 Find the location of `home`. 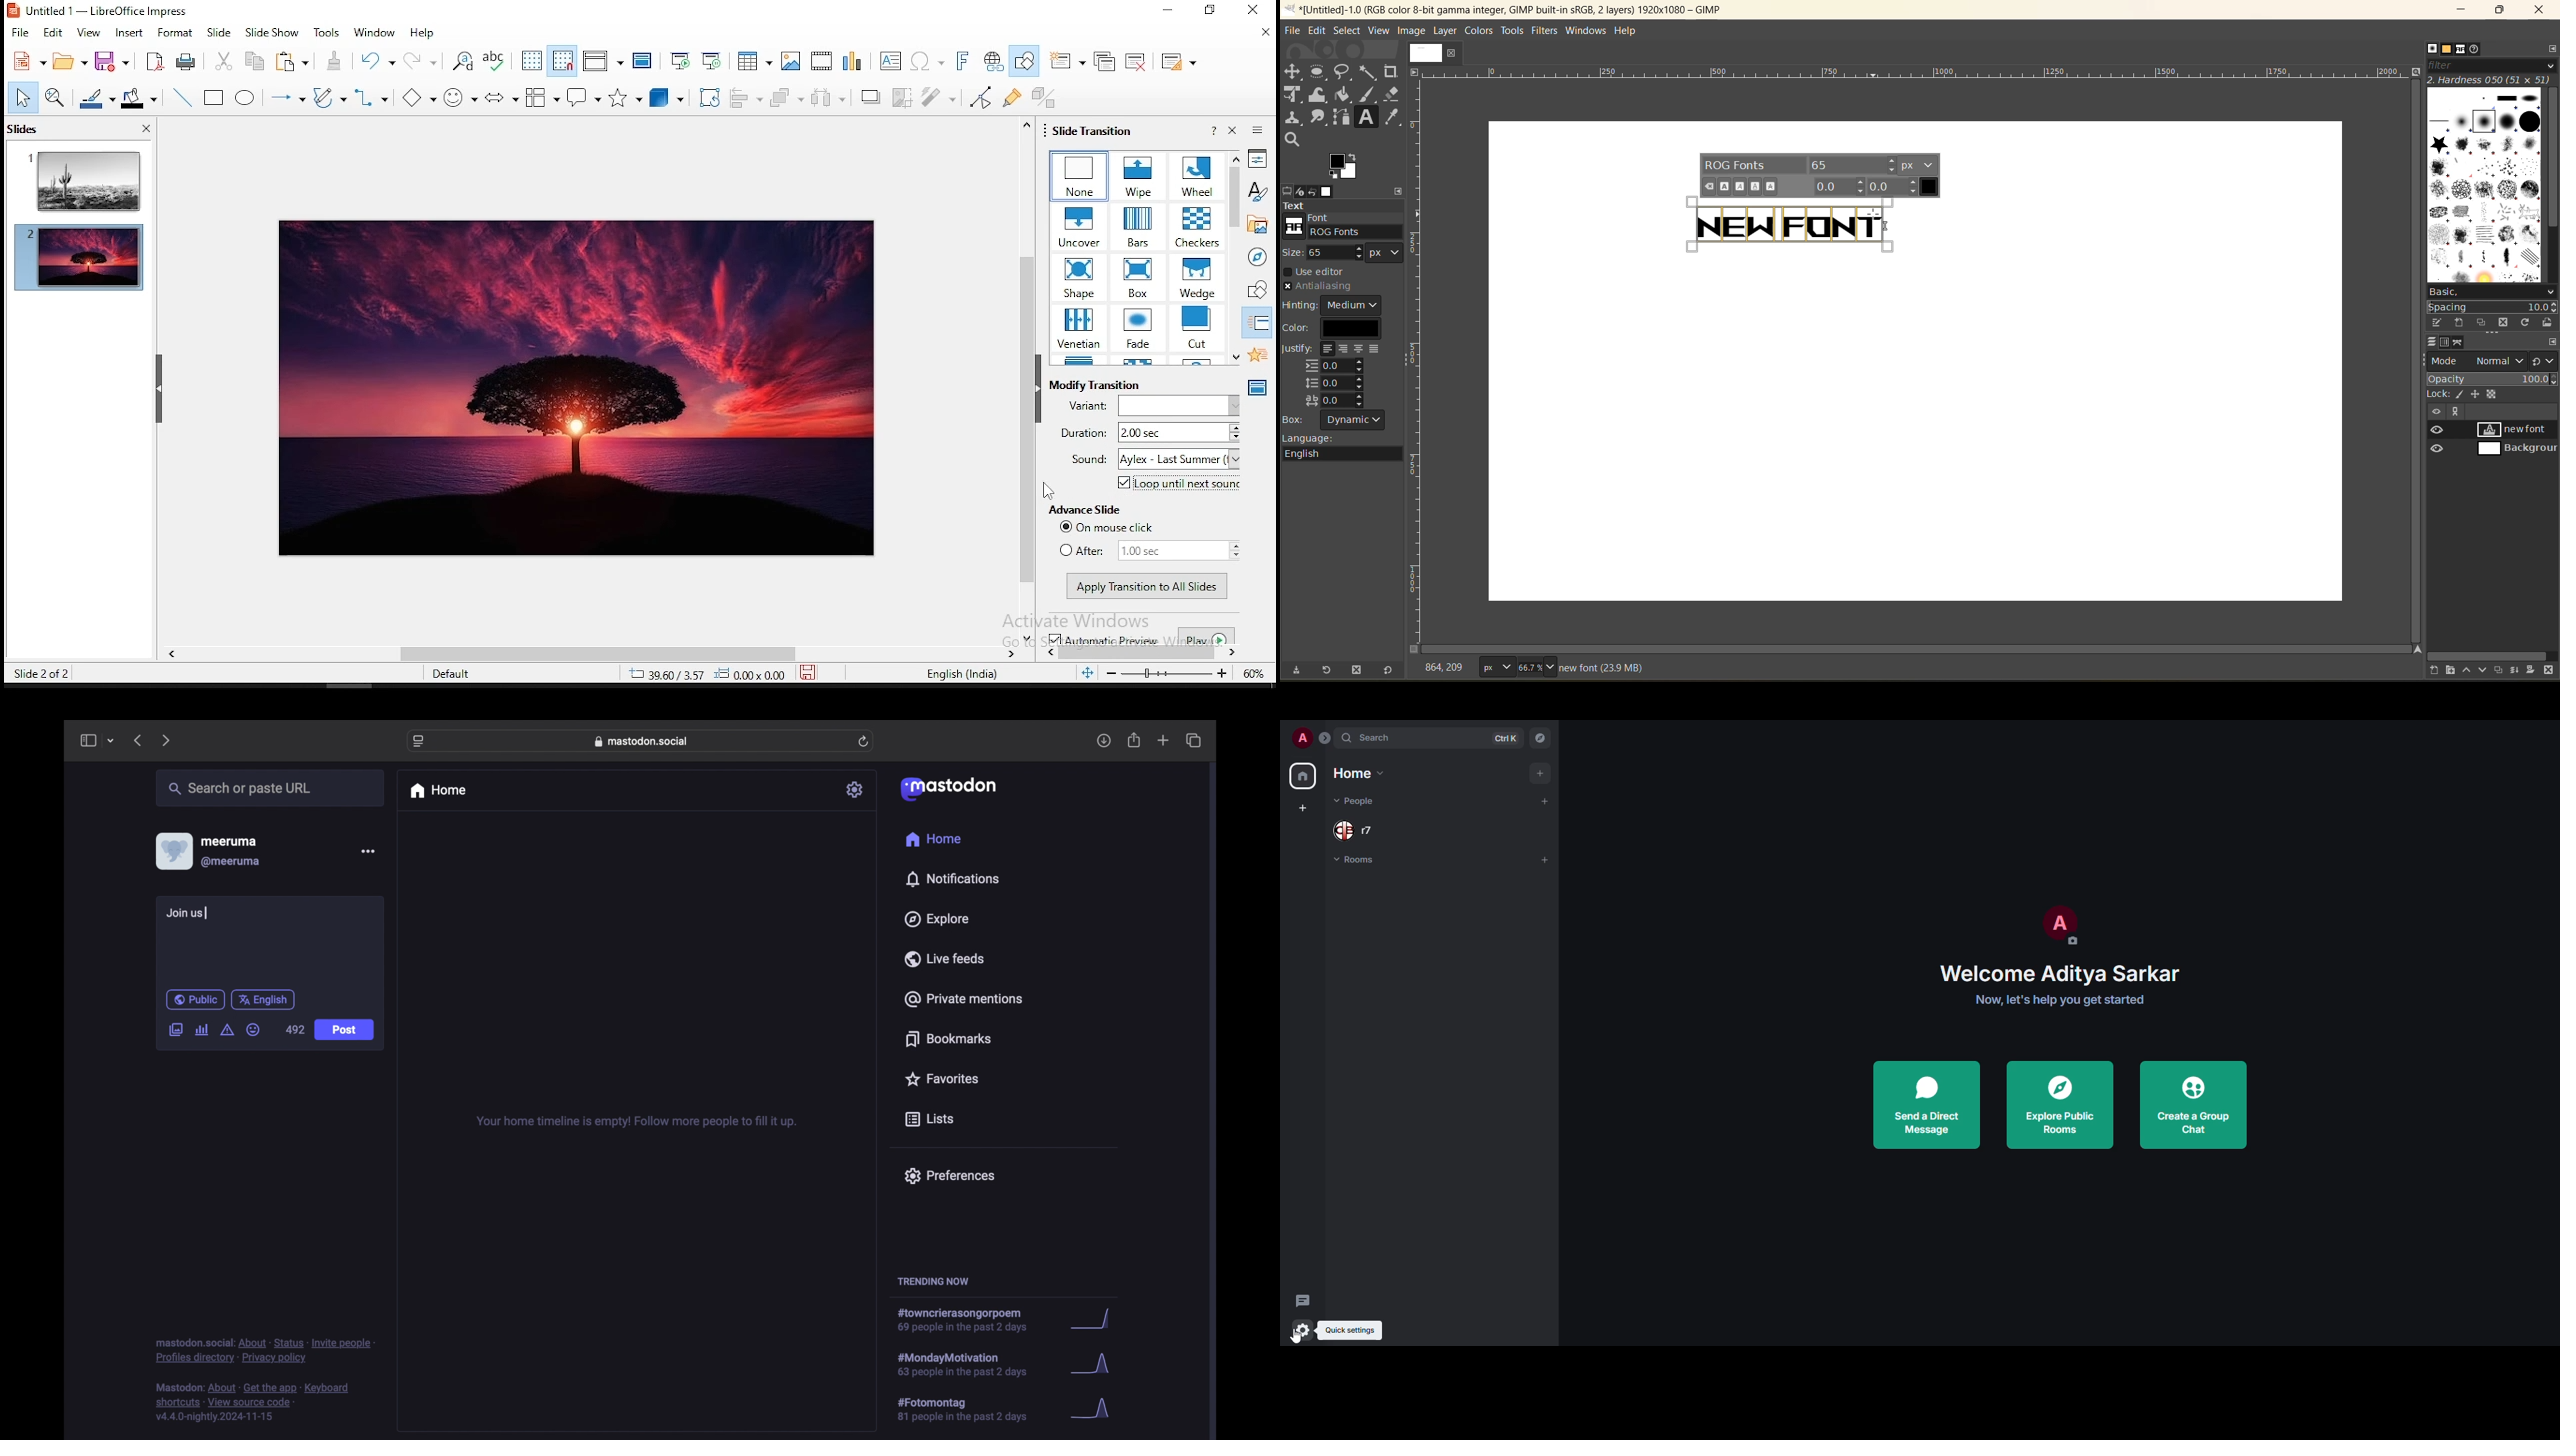

home is located at coordinates (1357, 772).